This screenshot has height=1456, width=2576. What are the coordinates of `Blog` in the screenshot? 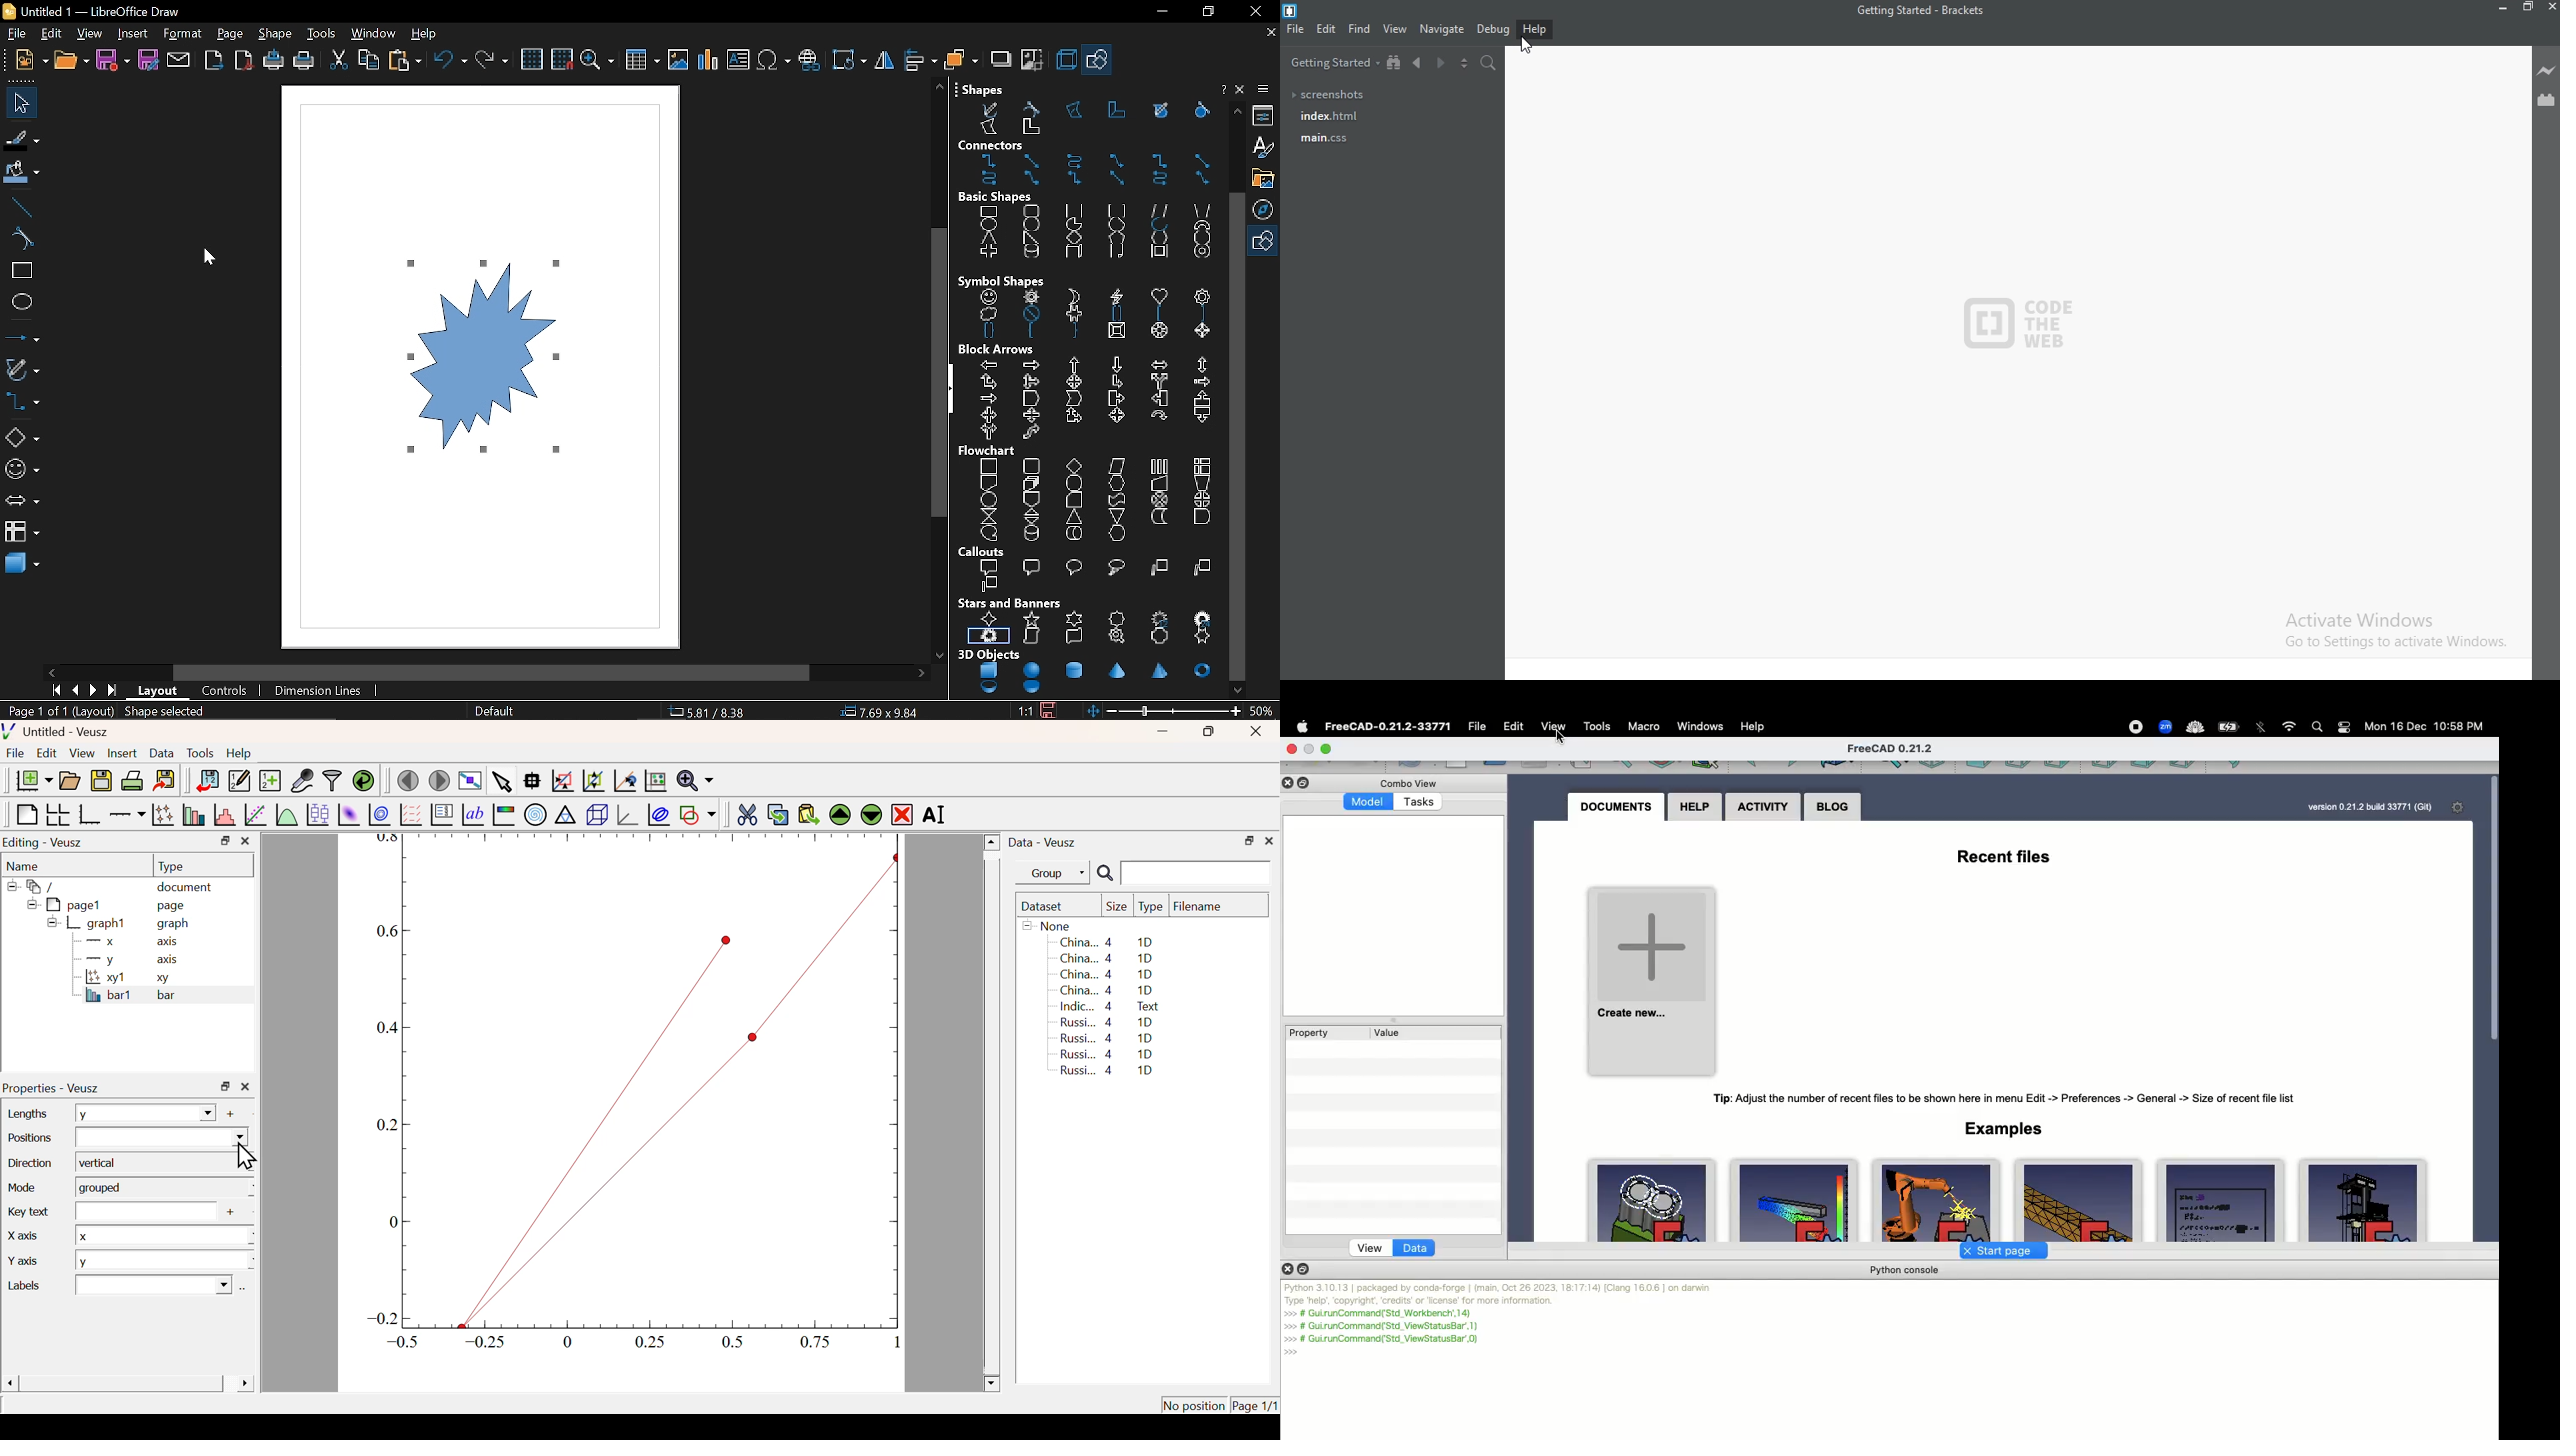 It's located at (1833, 808).